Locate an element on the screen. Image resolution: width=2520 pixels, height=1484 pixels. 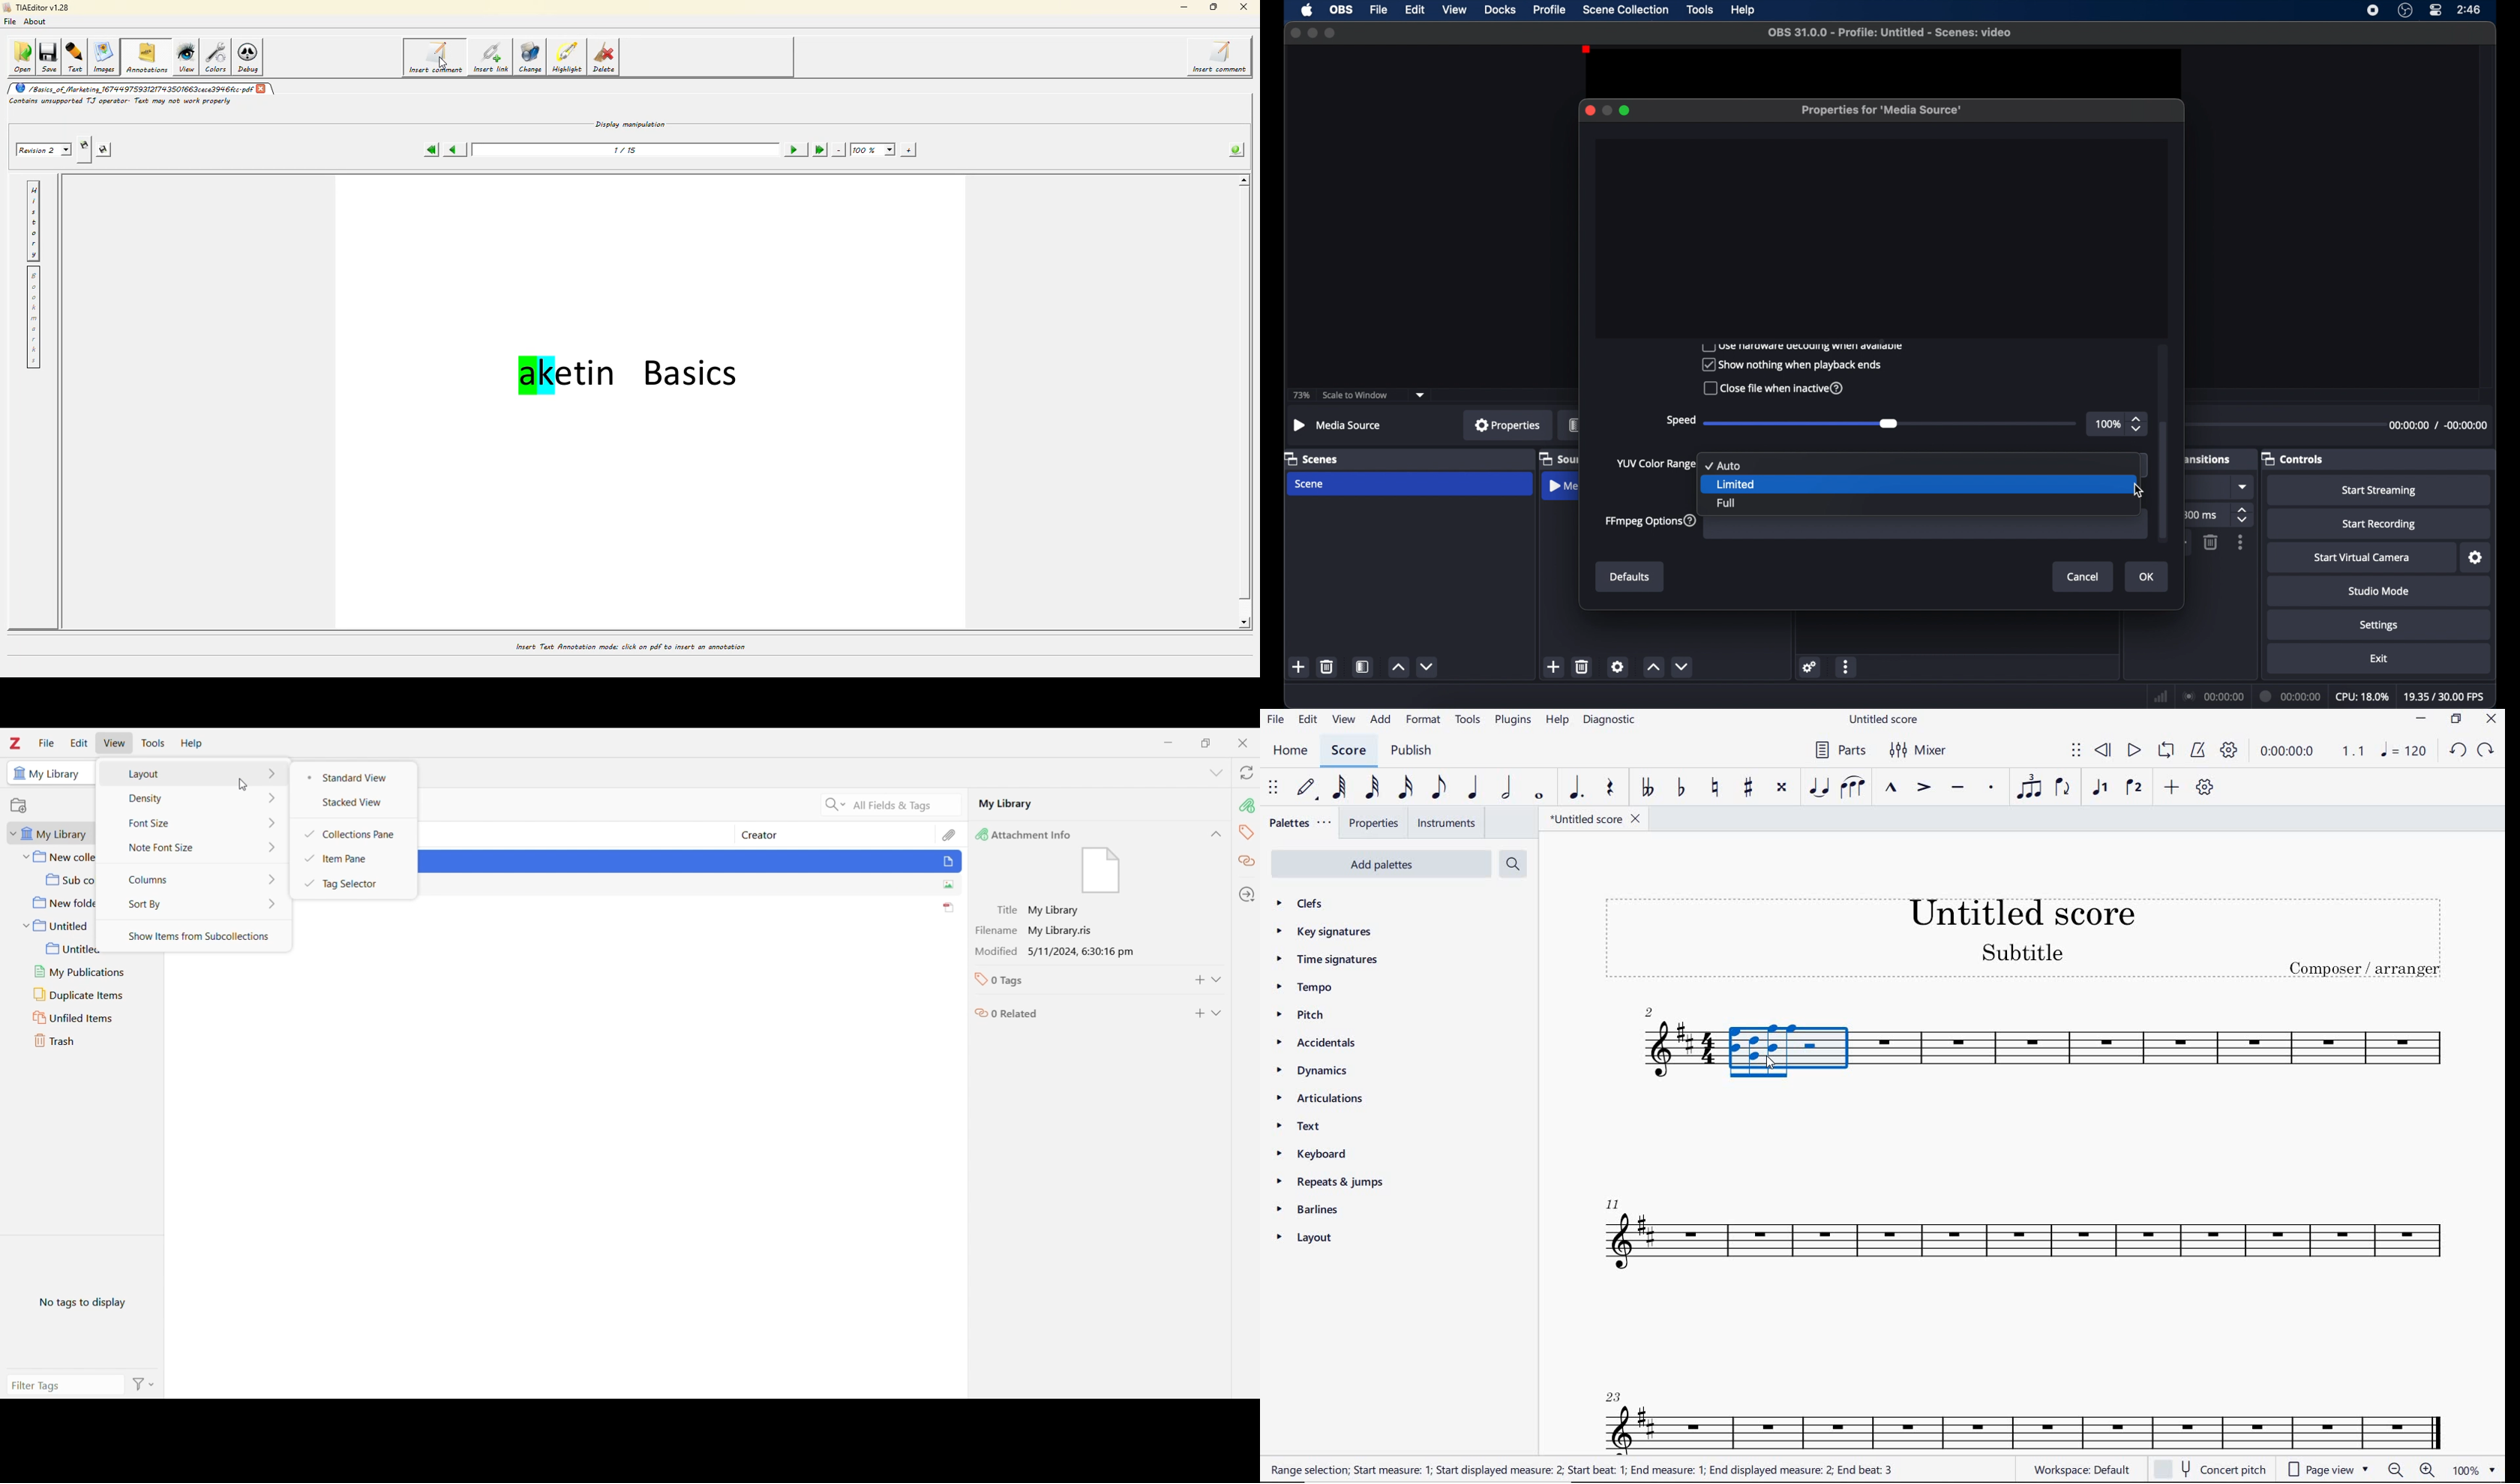
Density options is located at coordinates (194, 797).